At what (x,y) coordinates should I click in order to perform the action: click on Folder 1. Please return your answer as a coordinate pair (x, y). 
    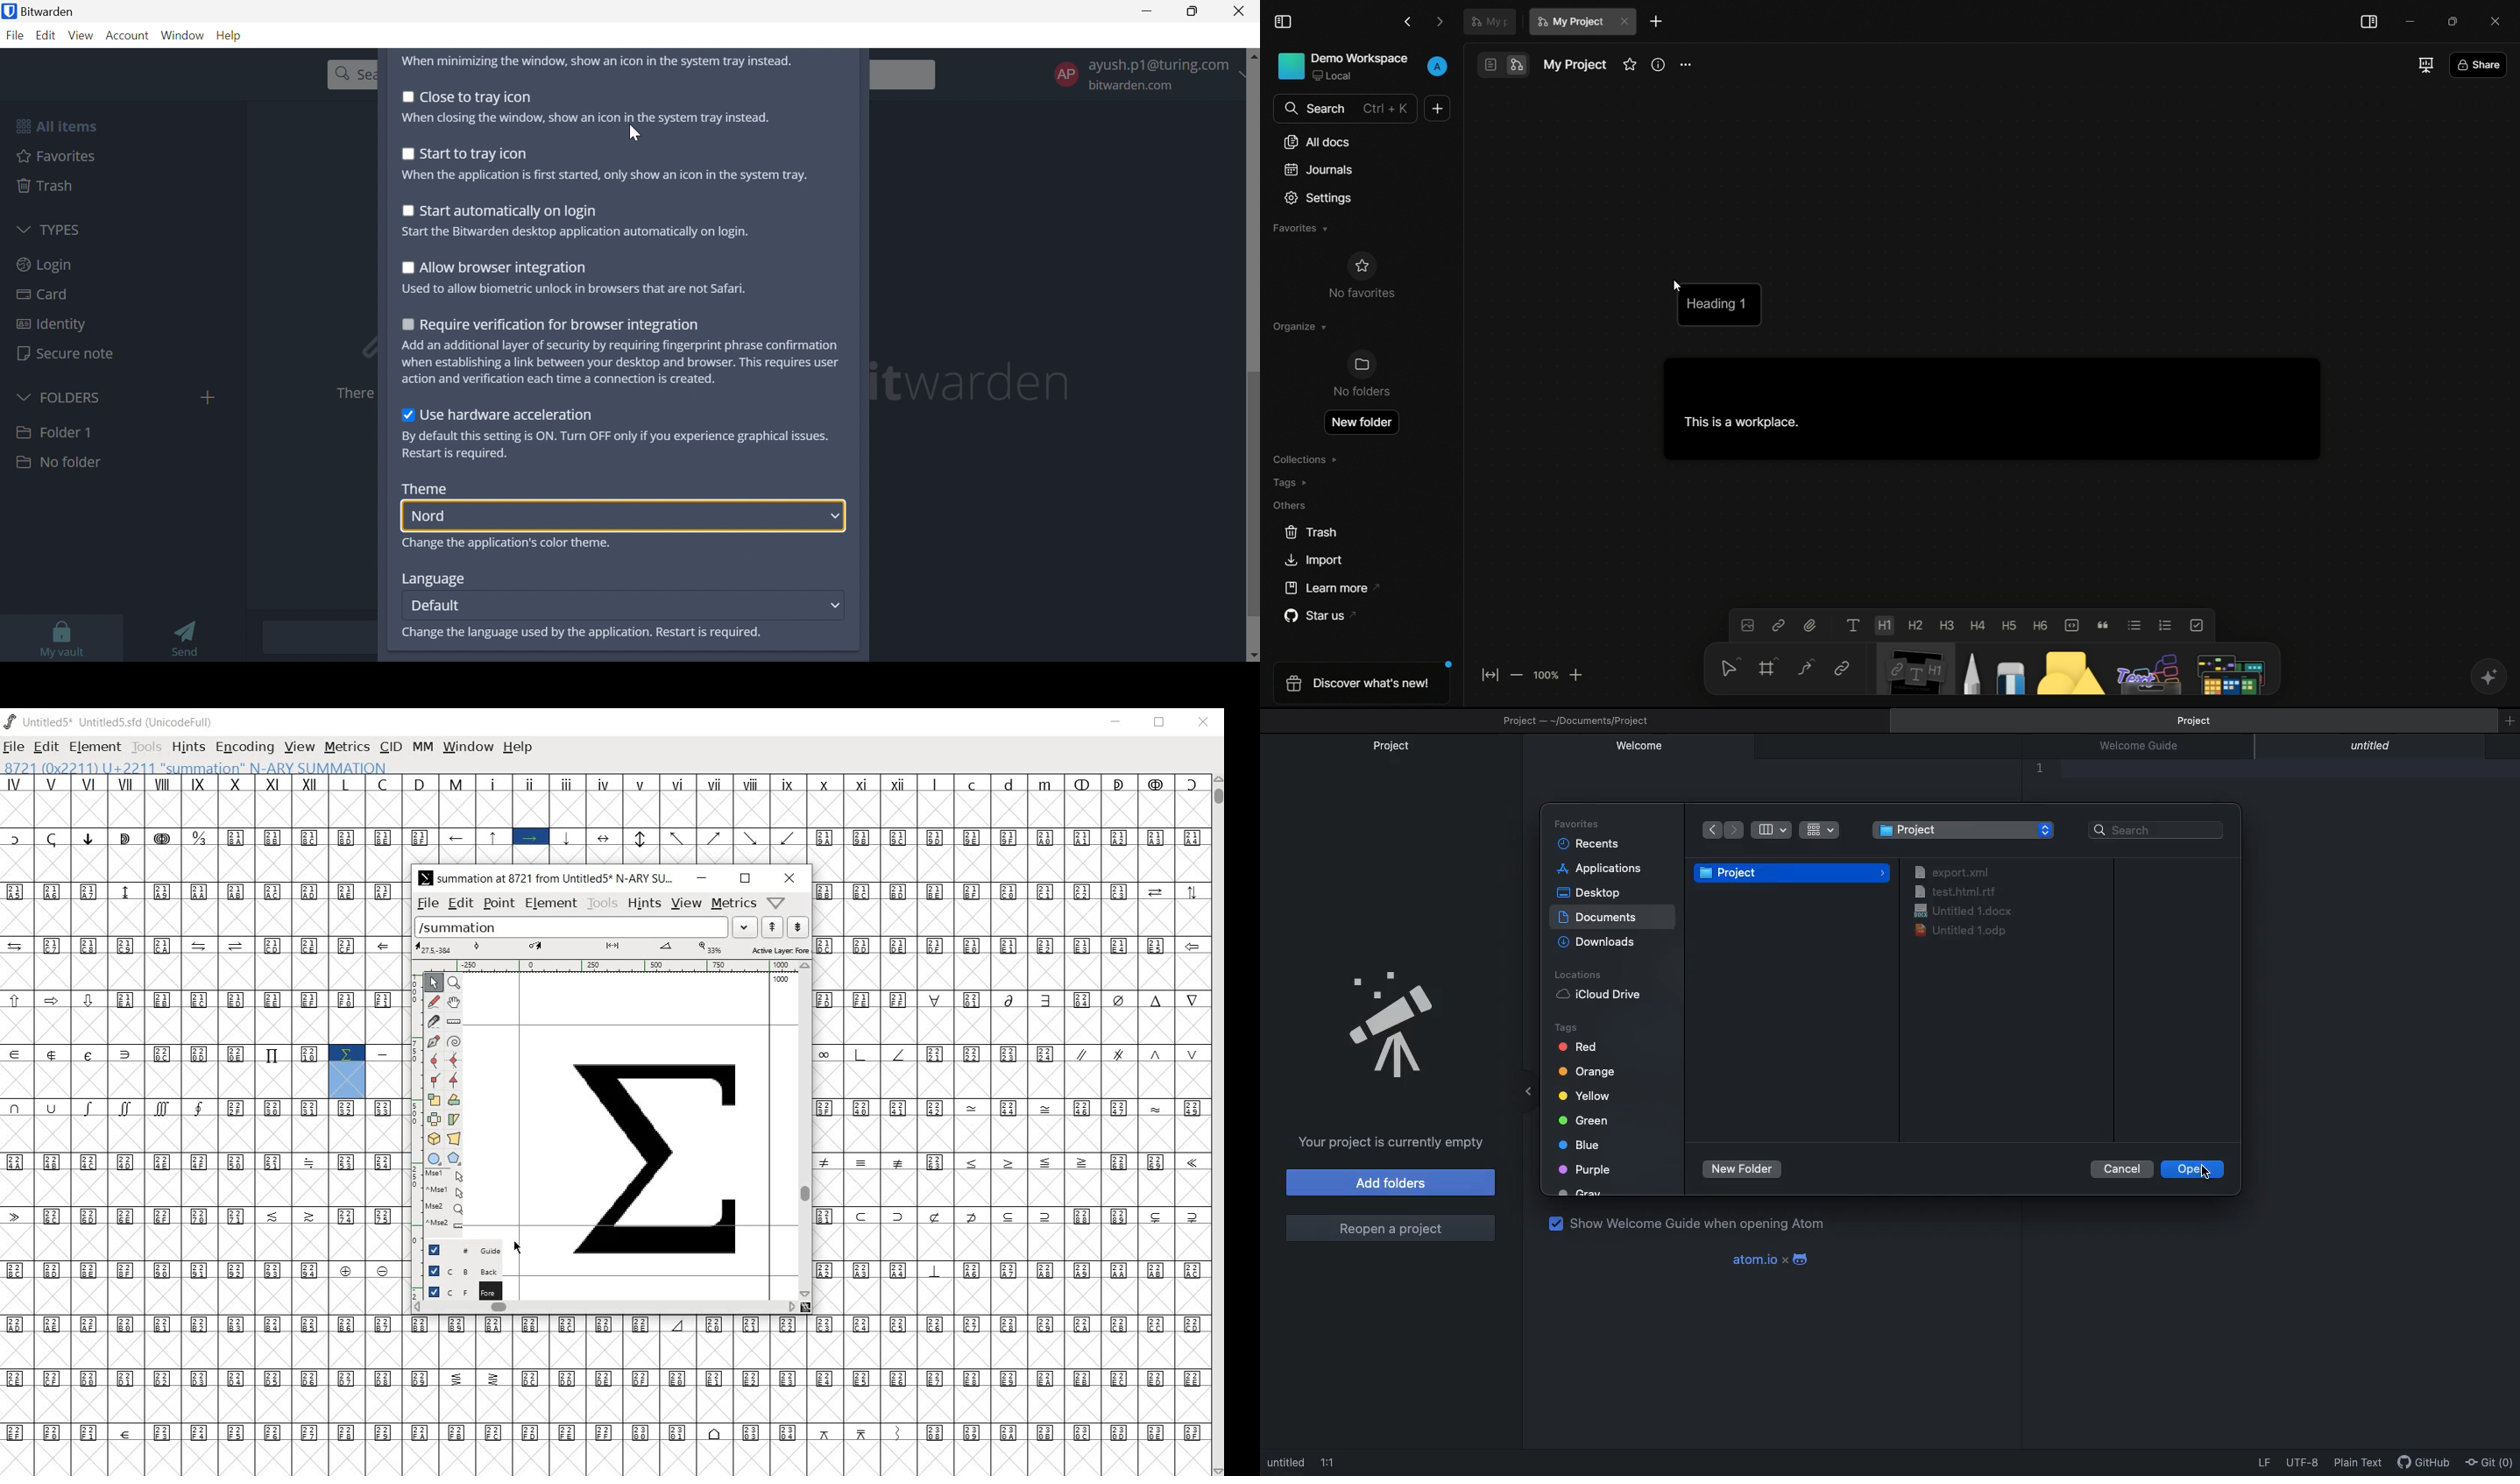
    Looking at the image, I should click on (54, 431).